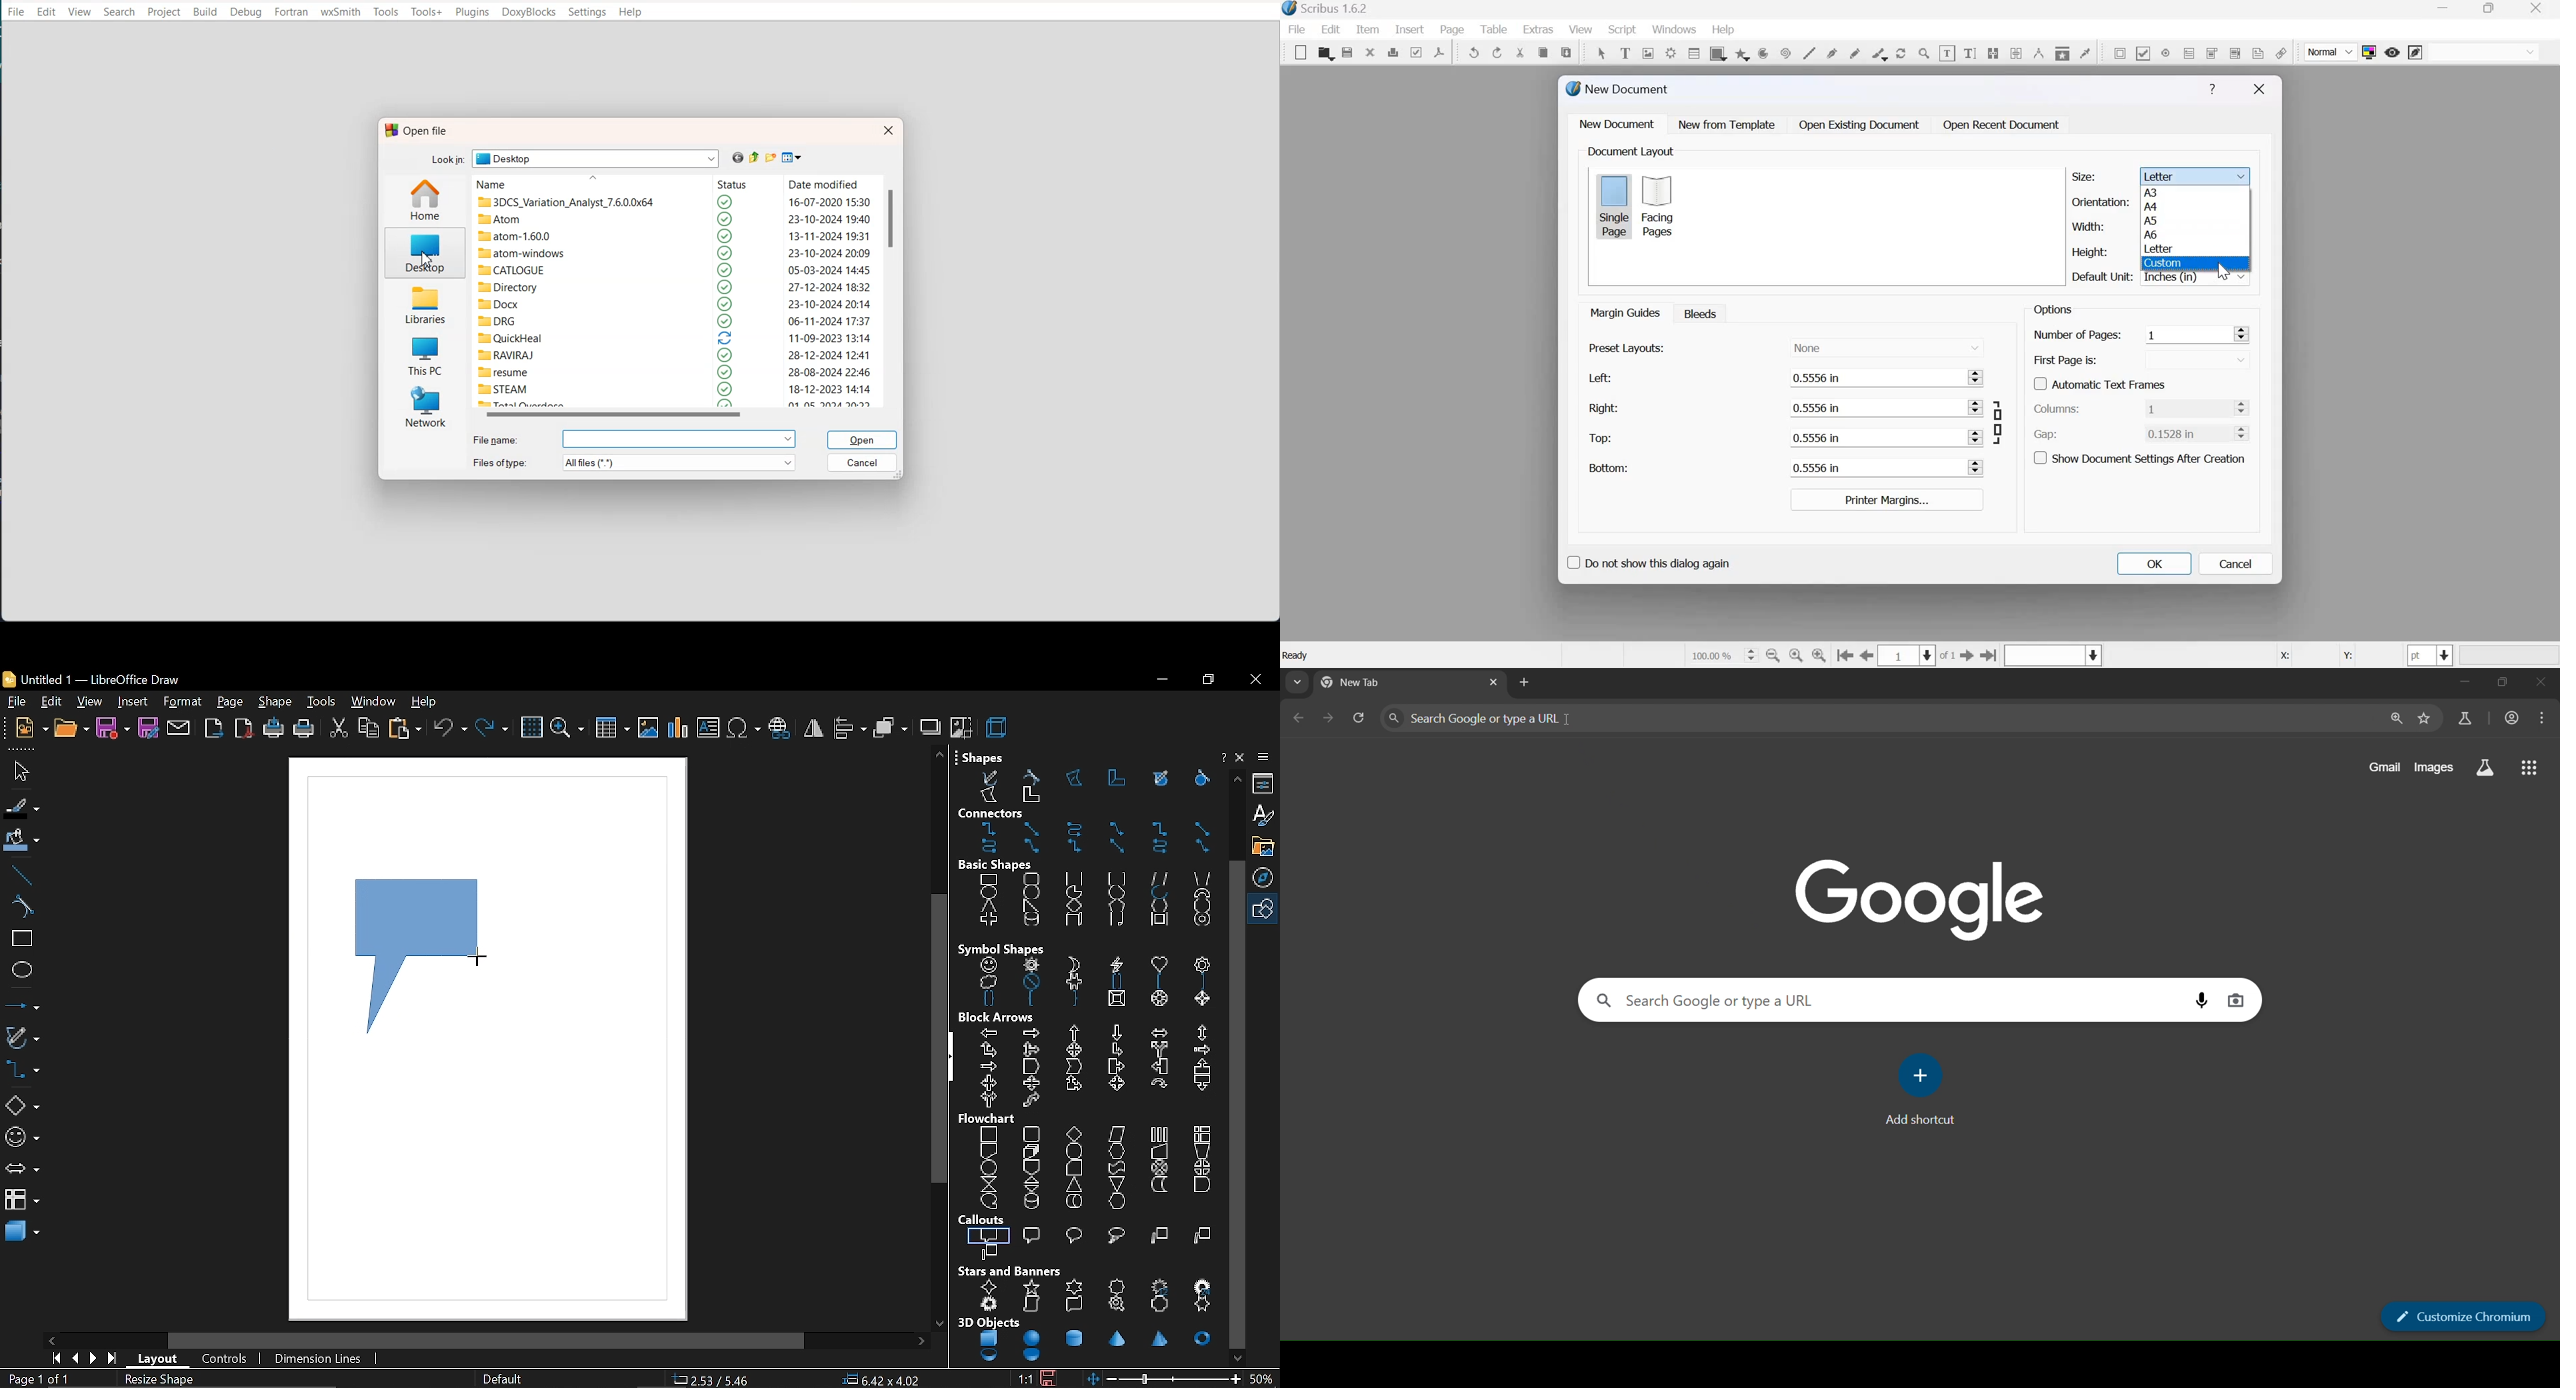 The image size is (2576, 1400). What do you see at coordinates (1328, 9) in the screenshot?
I see `Scribus 1.6.2 - [Document-1]` at bounding box center [1328, 9].